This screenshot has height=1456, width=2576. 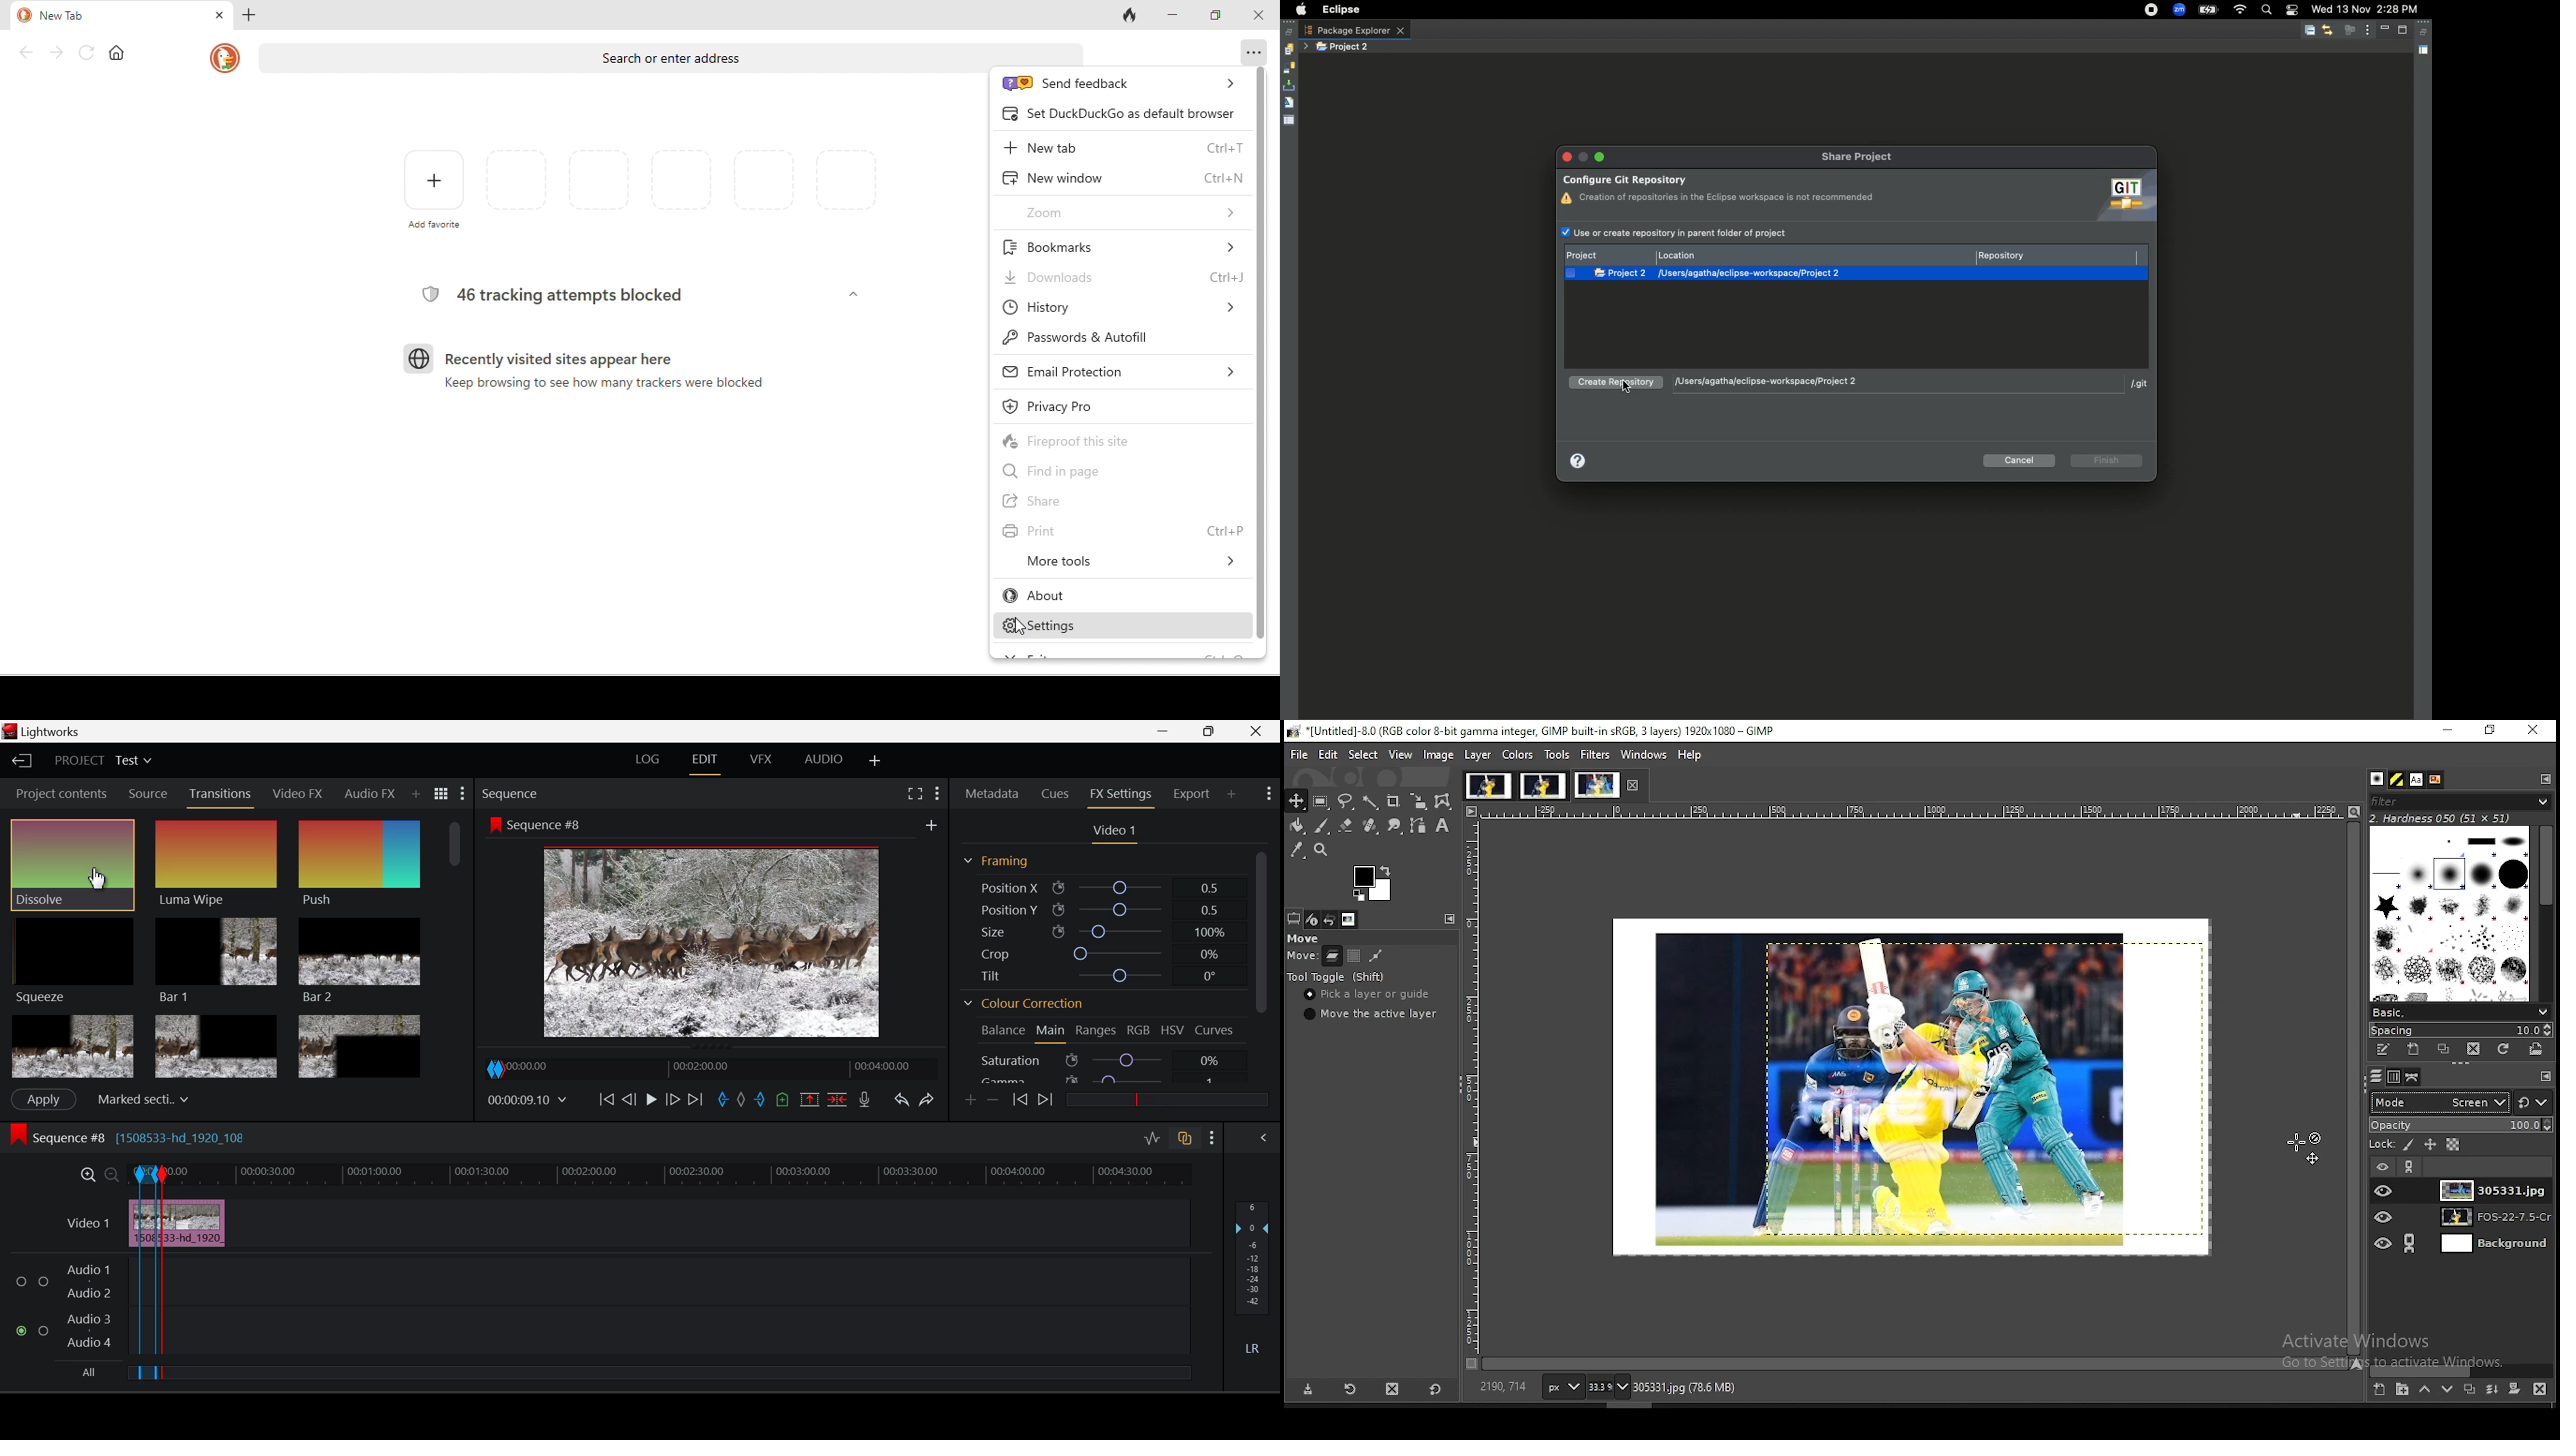 What do you see at coordinates (1269, 794) in the screenshot?
I see `Show Settings` at bounding box center [1269, 794].